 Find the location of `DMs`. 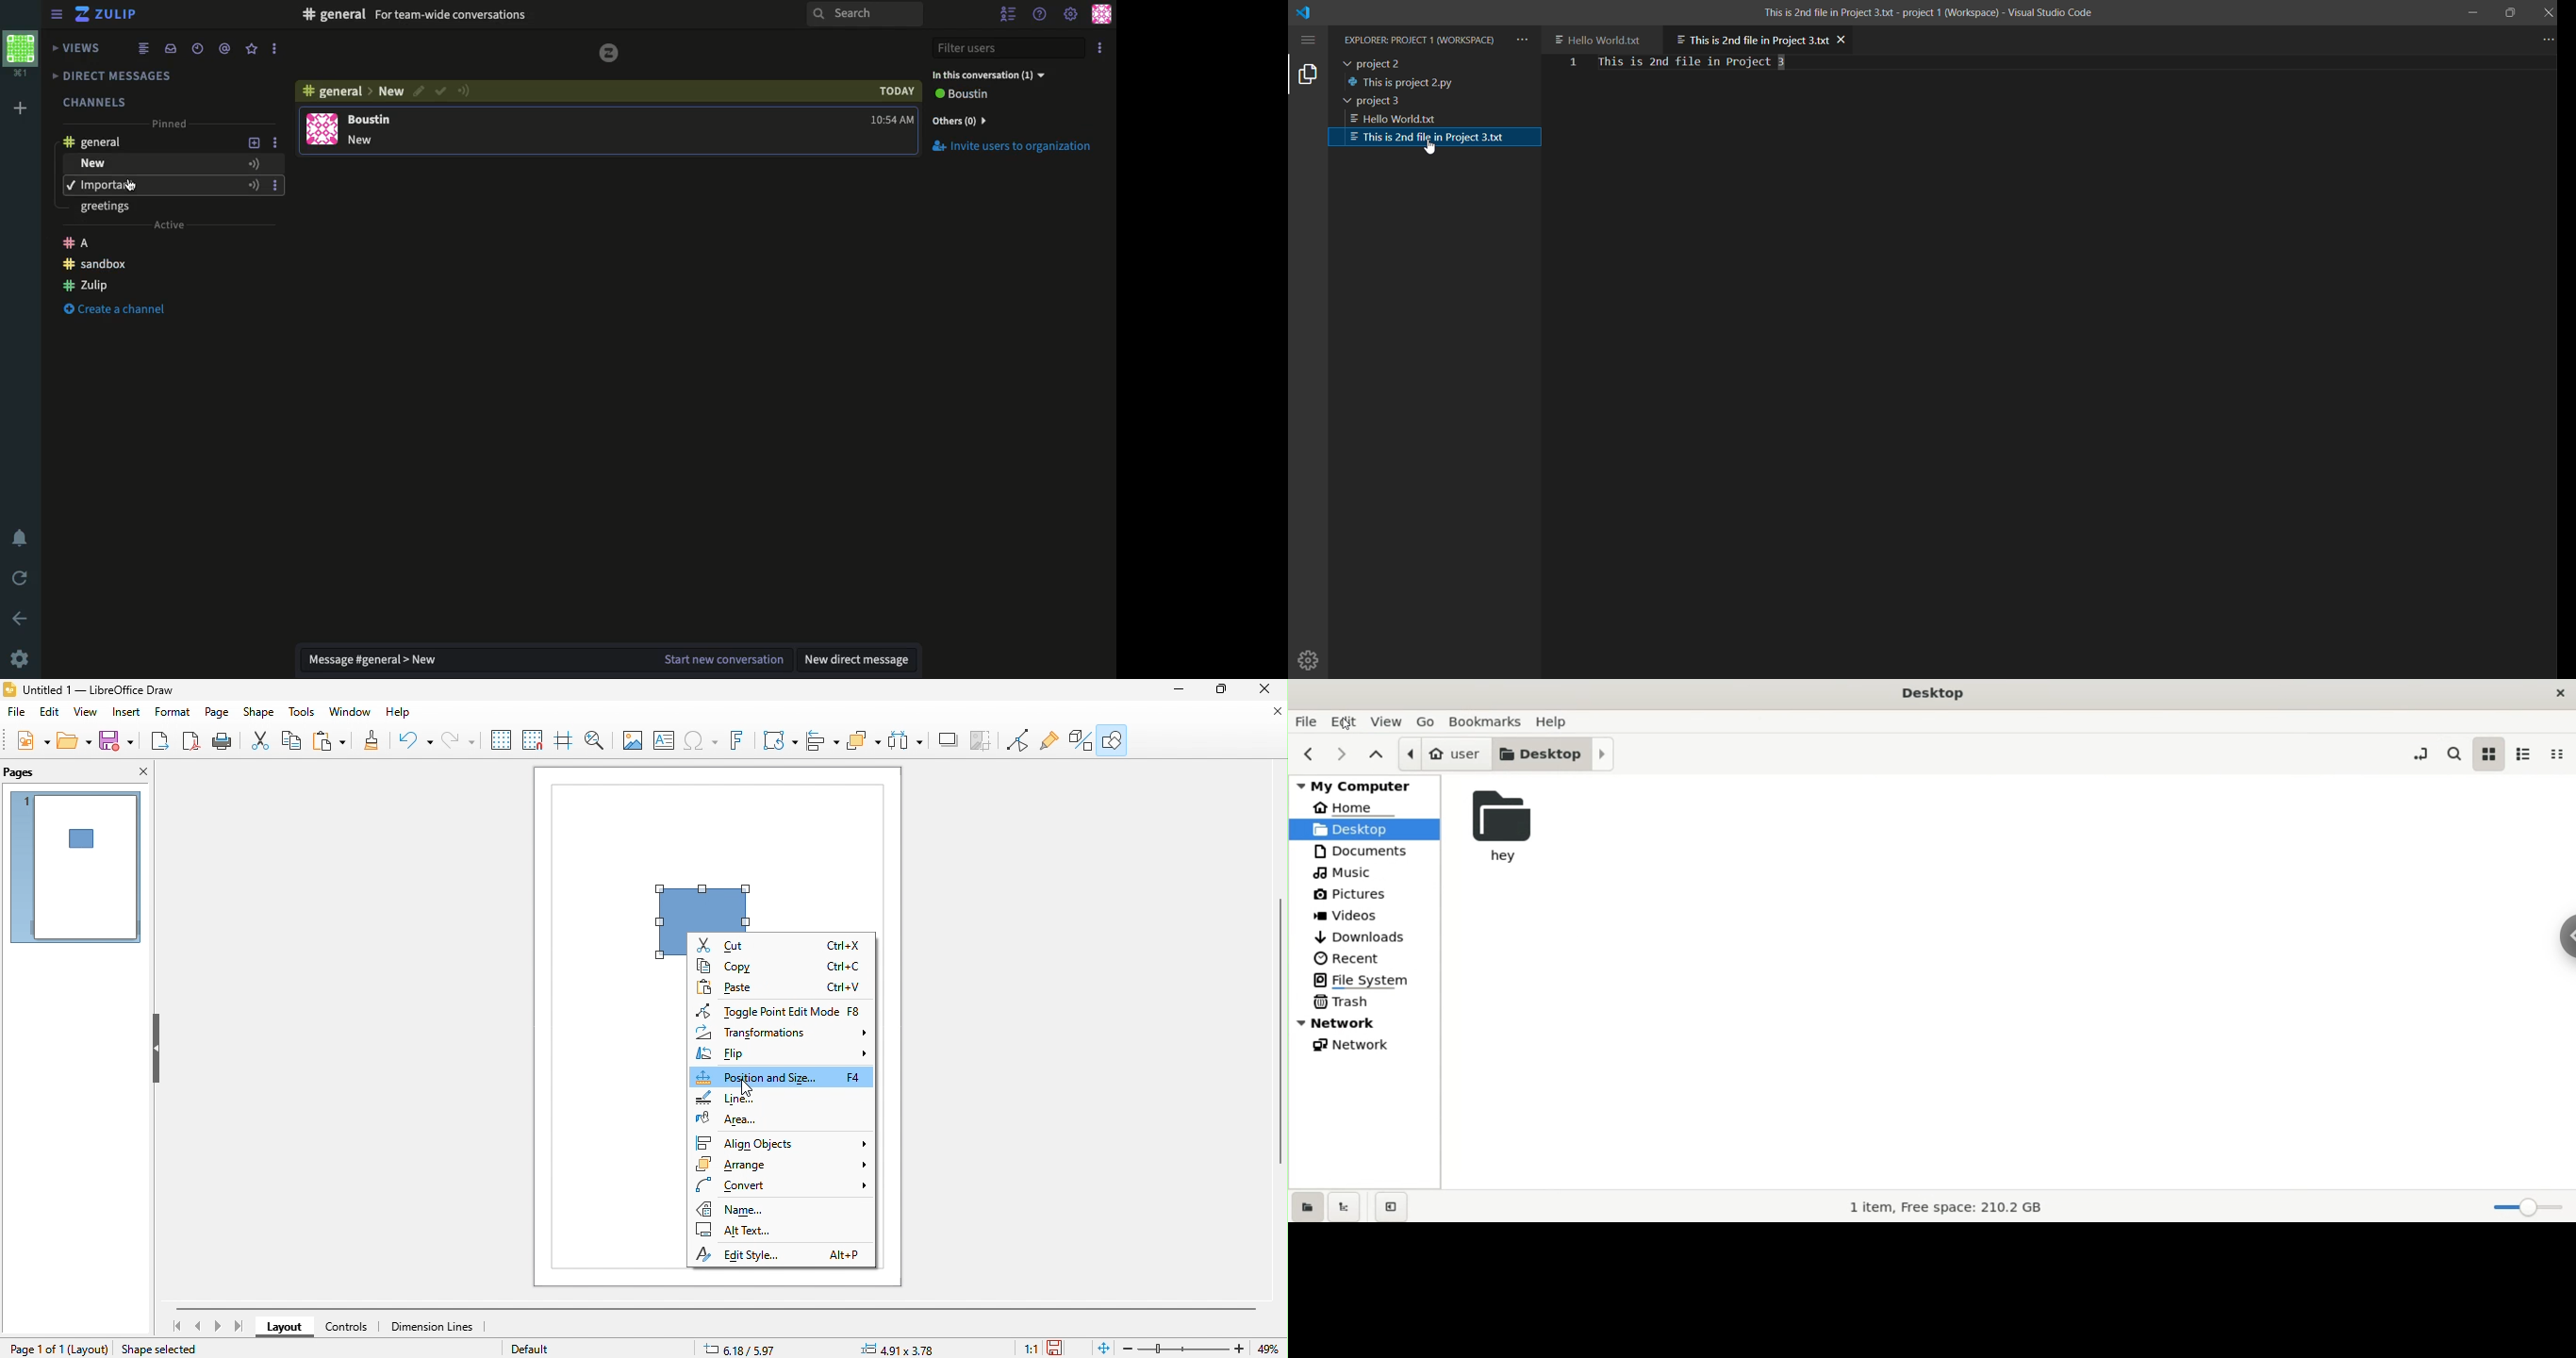

DMs is located at coordinates (122, 76).